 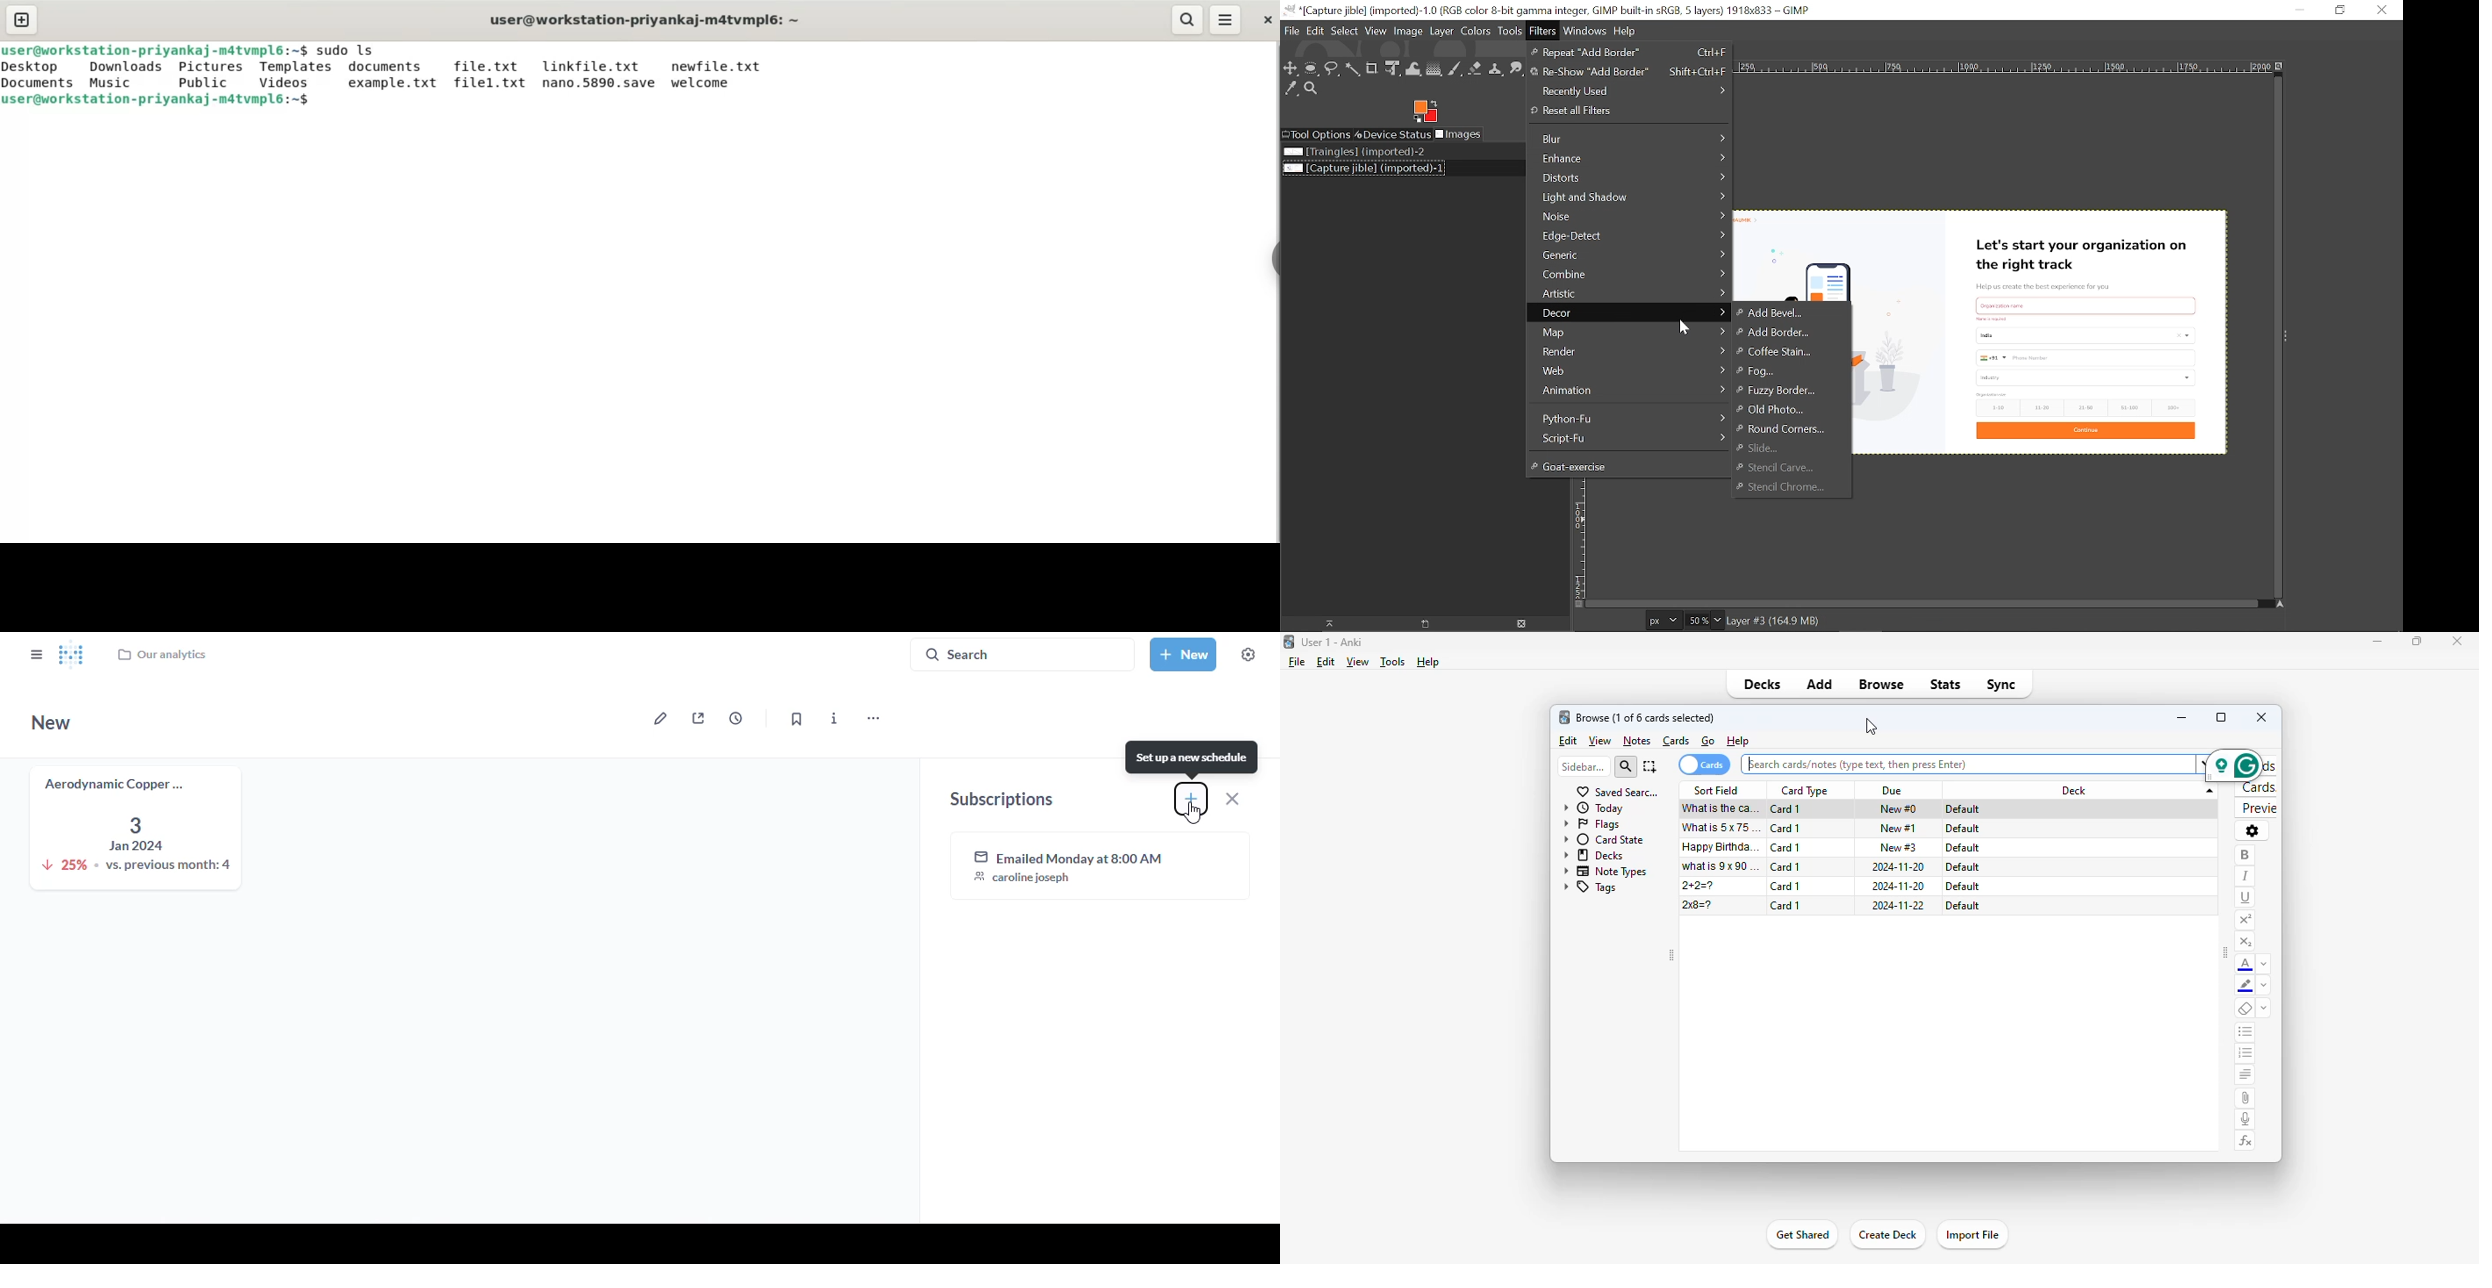 What do you see at coordinates (1899, 829) in the screenshot?
I see `new #1` at bounding box center [1899, 829].